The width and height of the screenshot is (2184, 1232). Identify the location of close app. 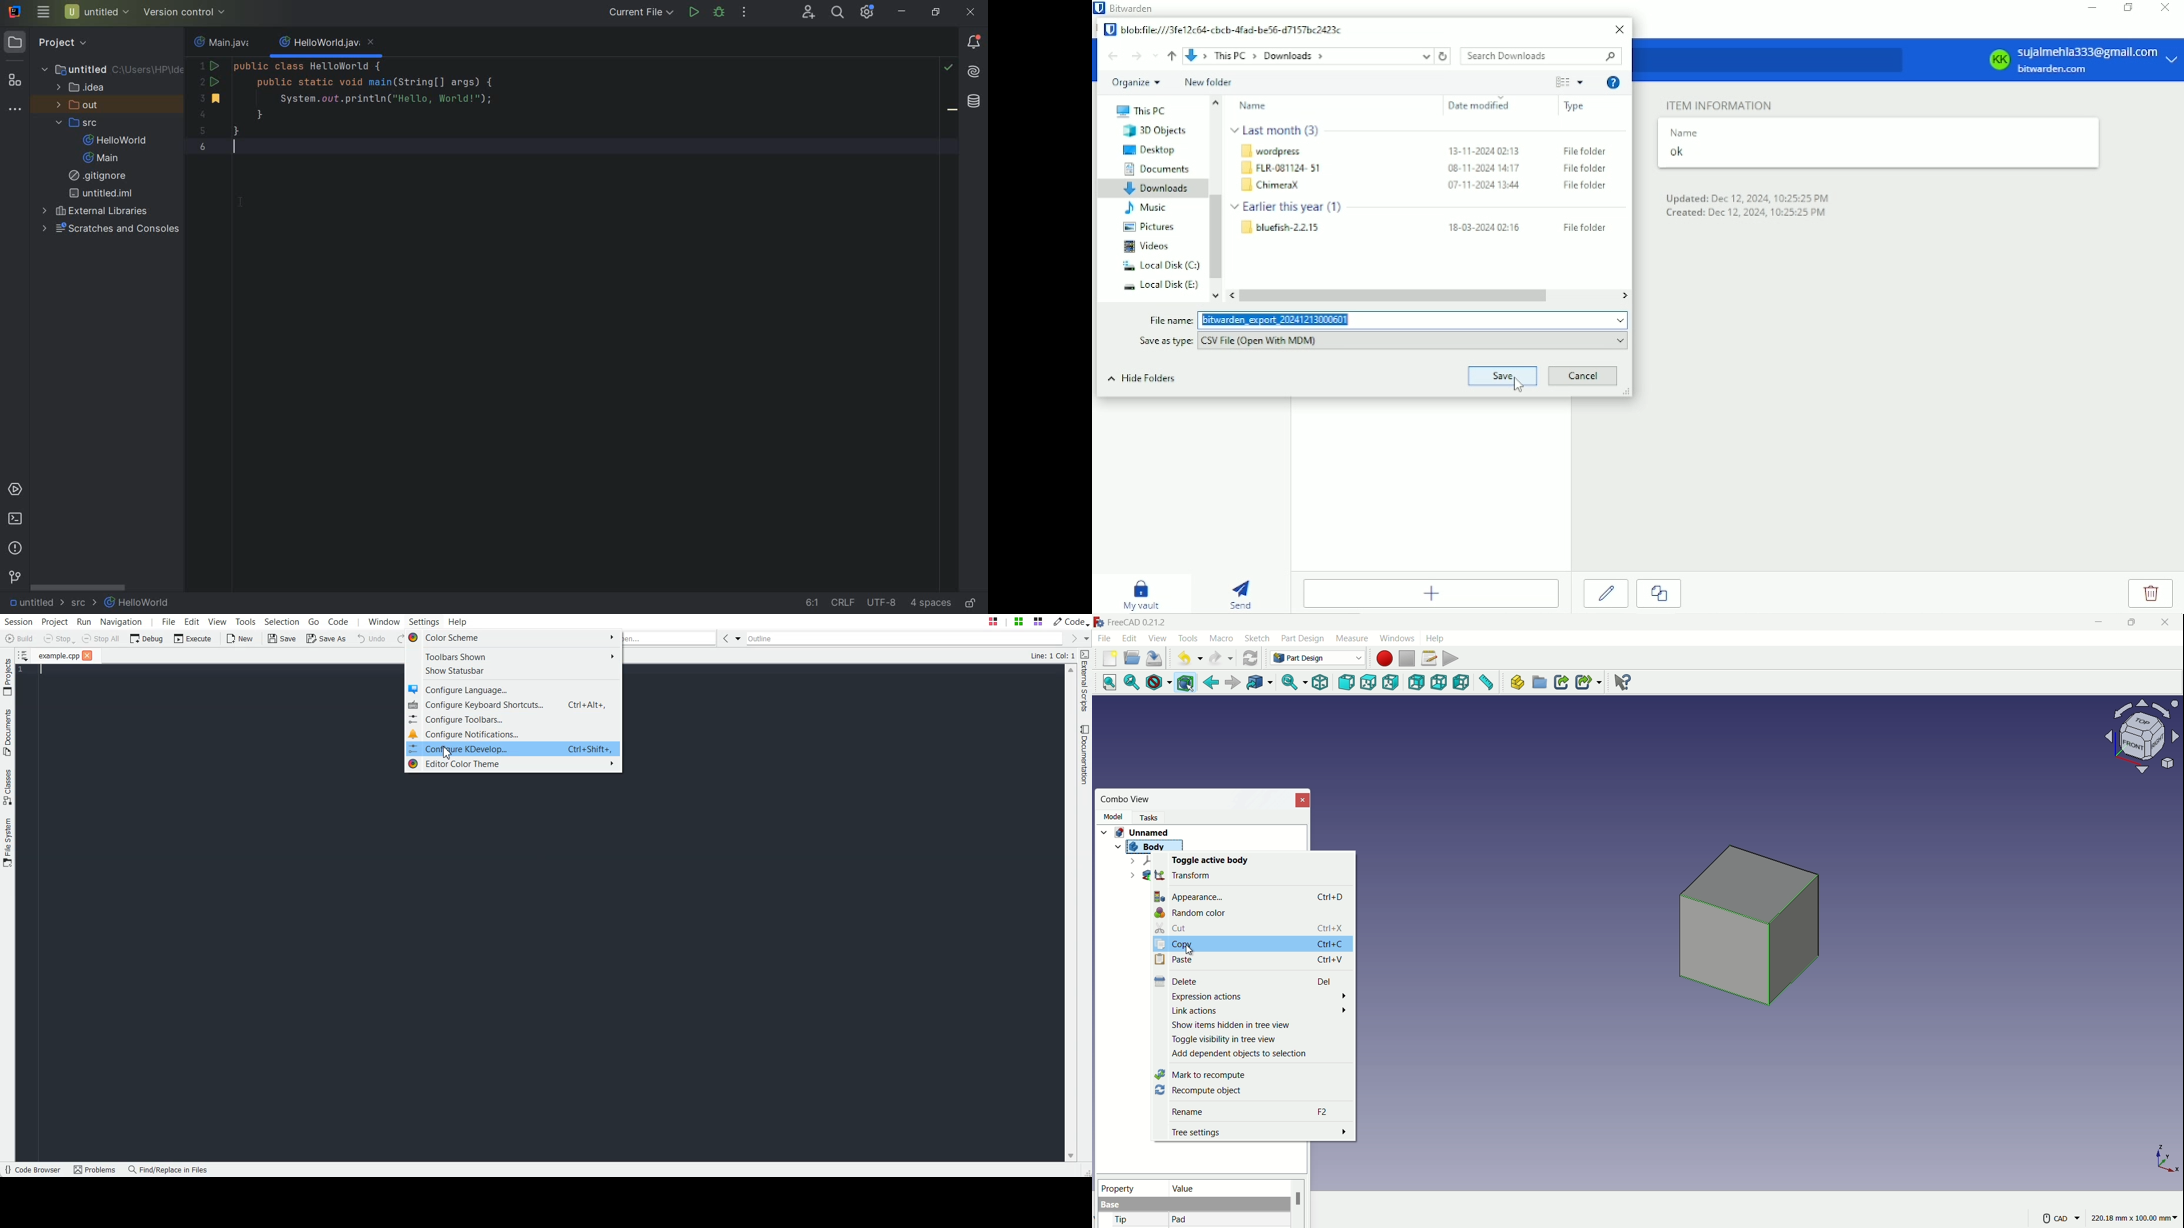
(2166, 623).